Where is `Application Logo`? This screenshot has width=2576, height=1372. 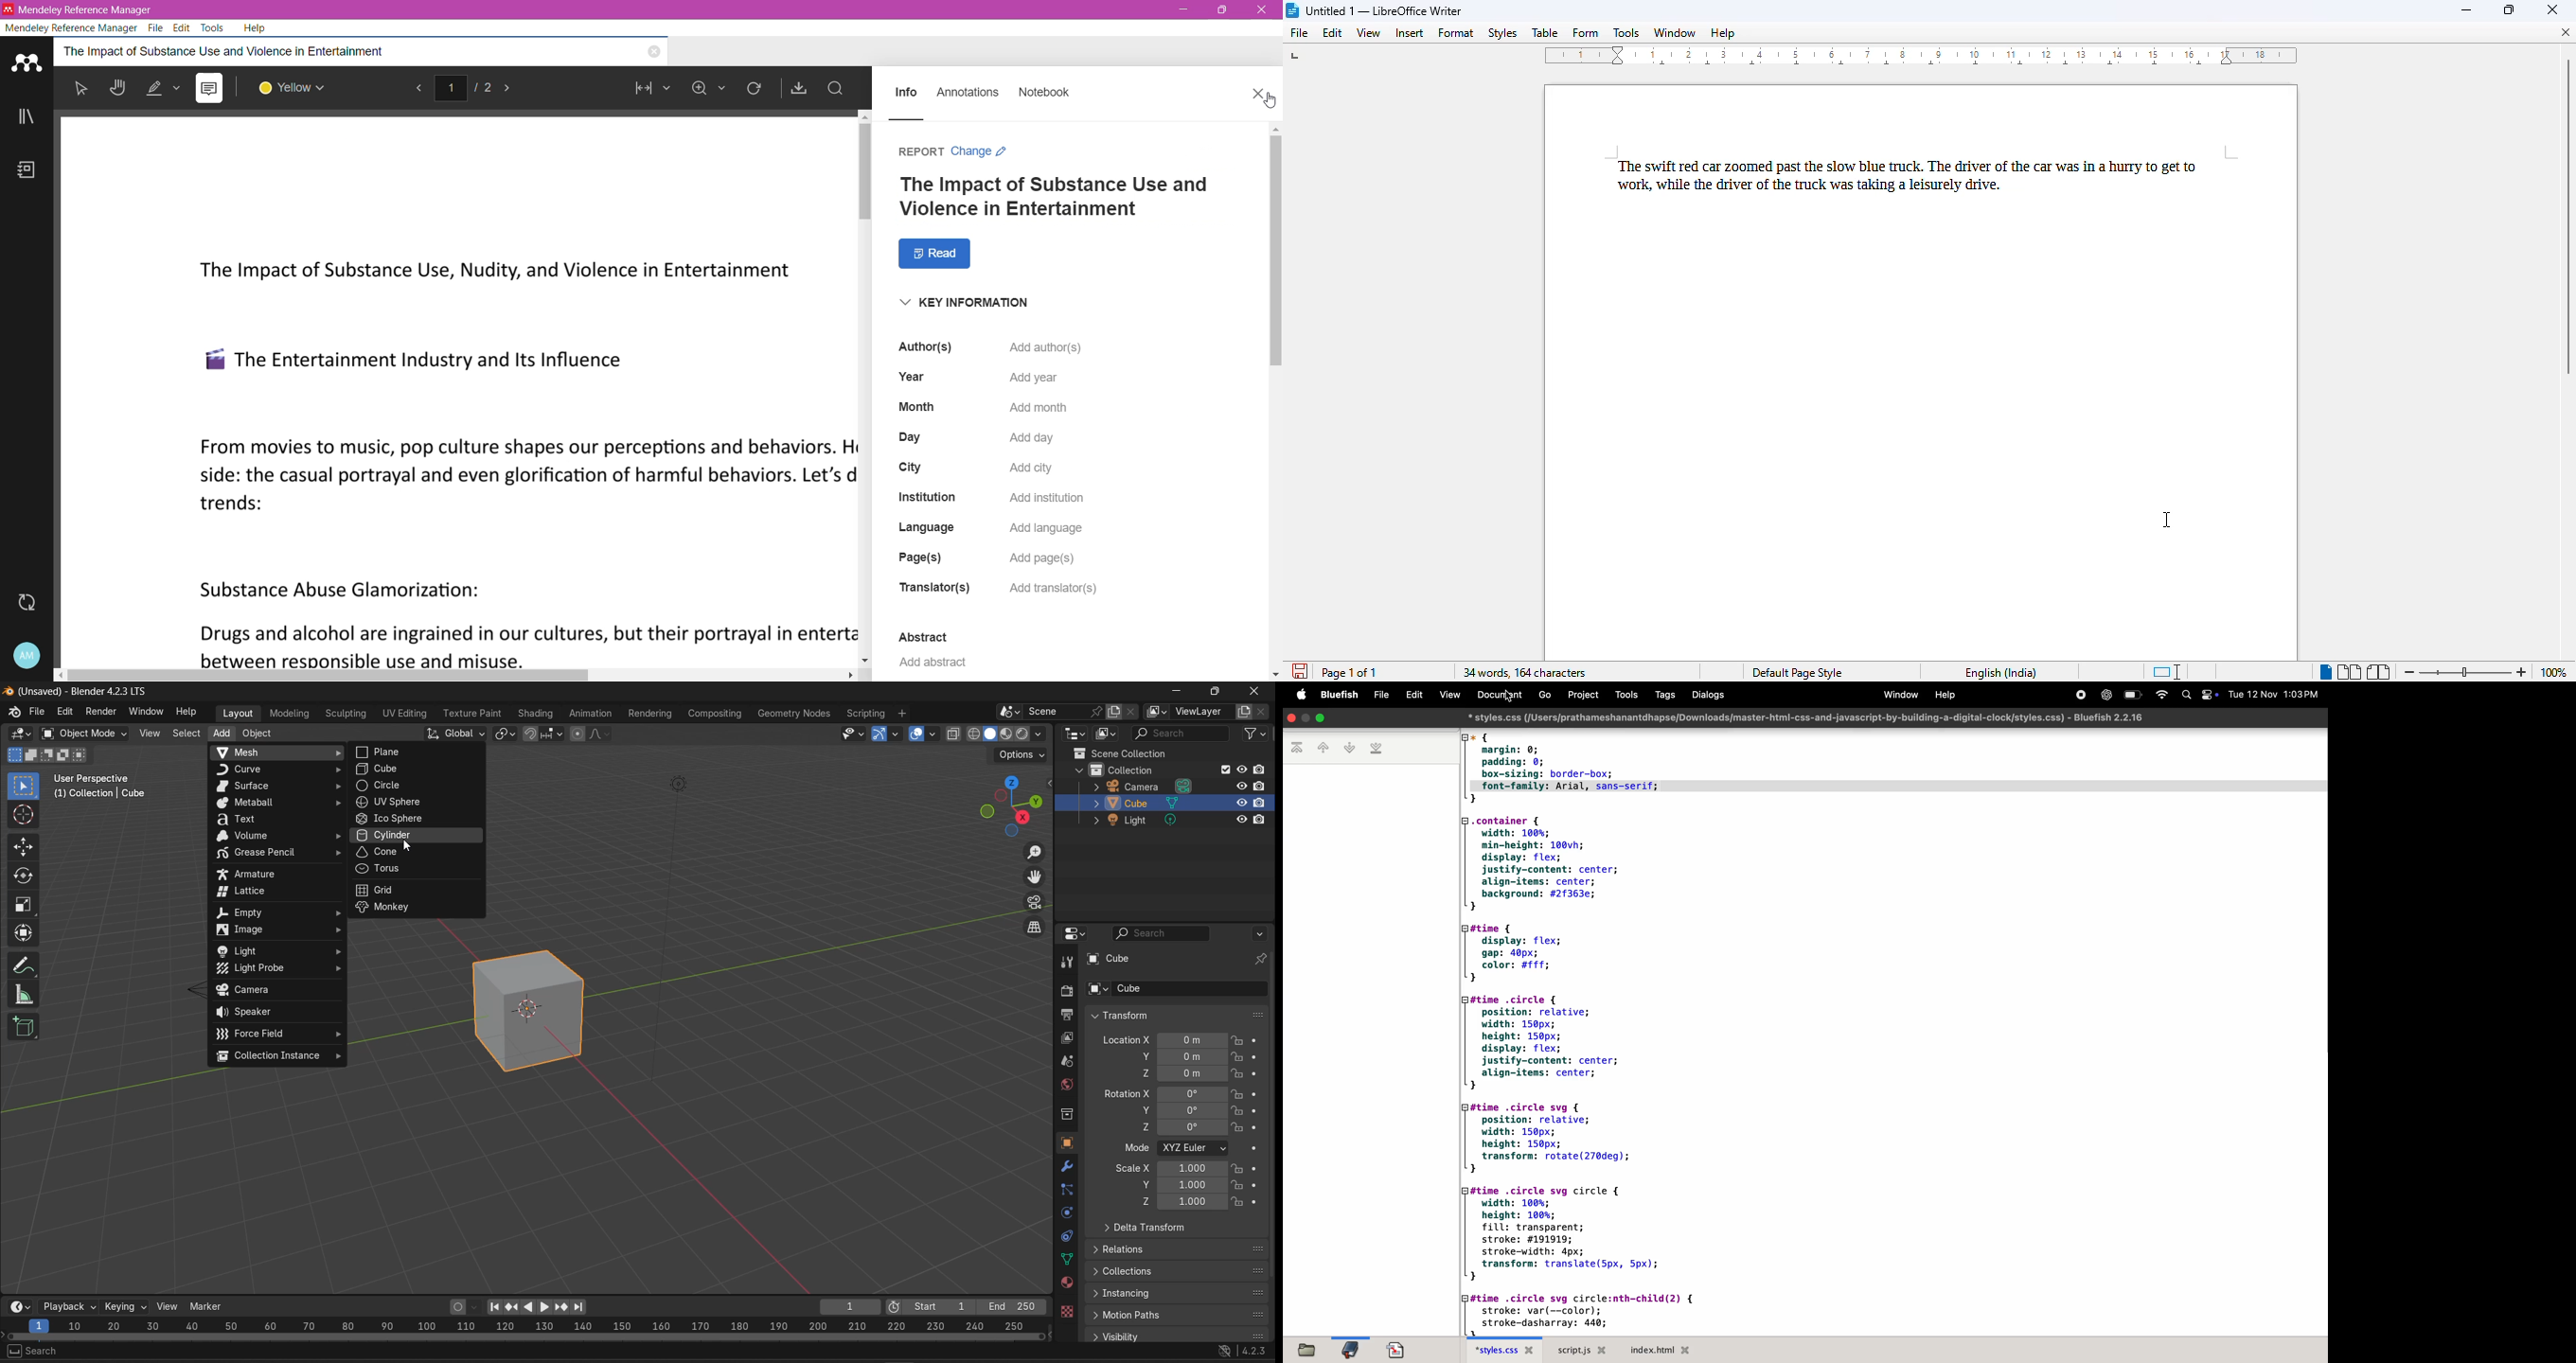 Application Logo is located at coordinates (27, 61).